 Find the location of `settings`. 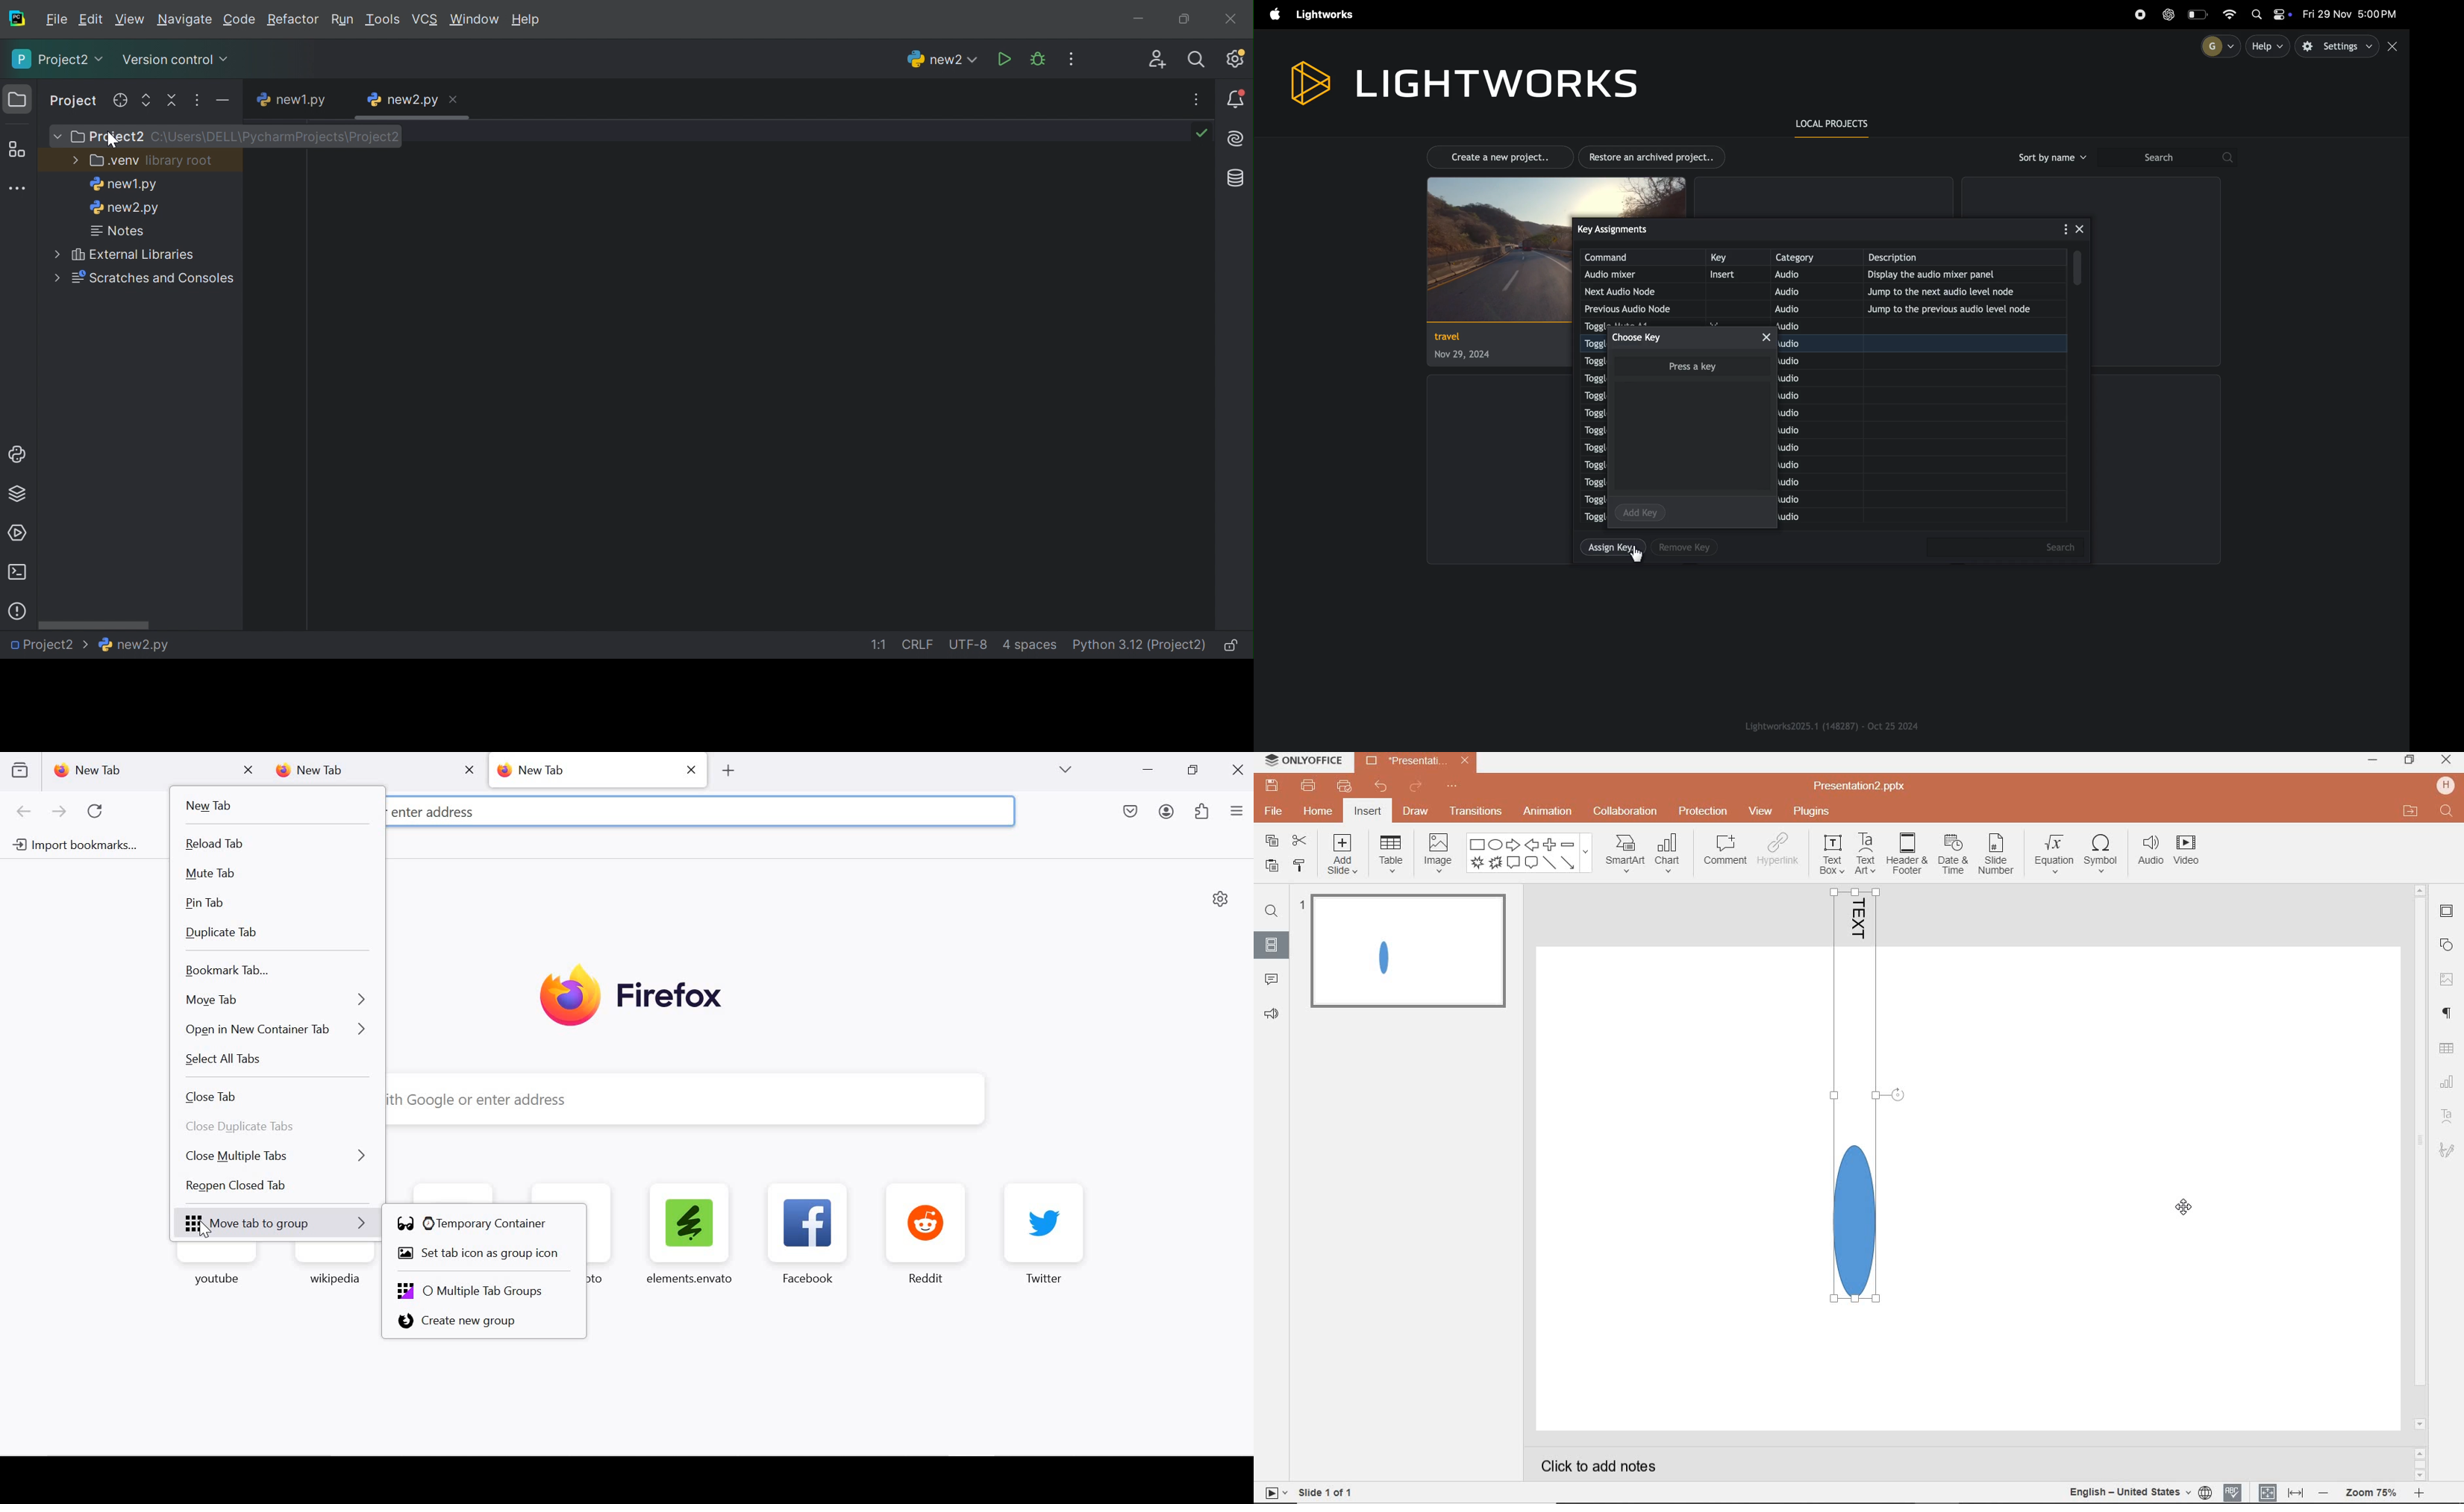

settings is located at coordinates (2339, 47).